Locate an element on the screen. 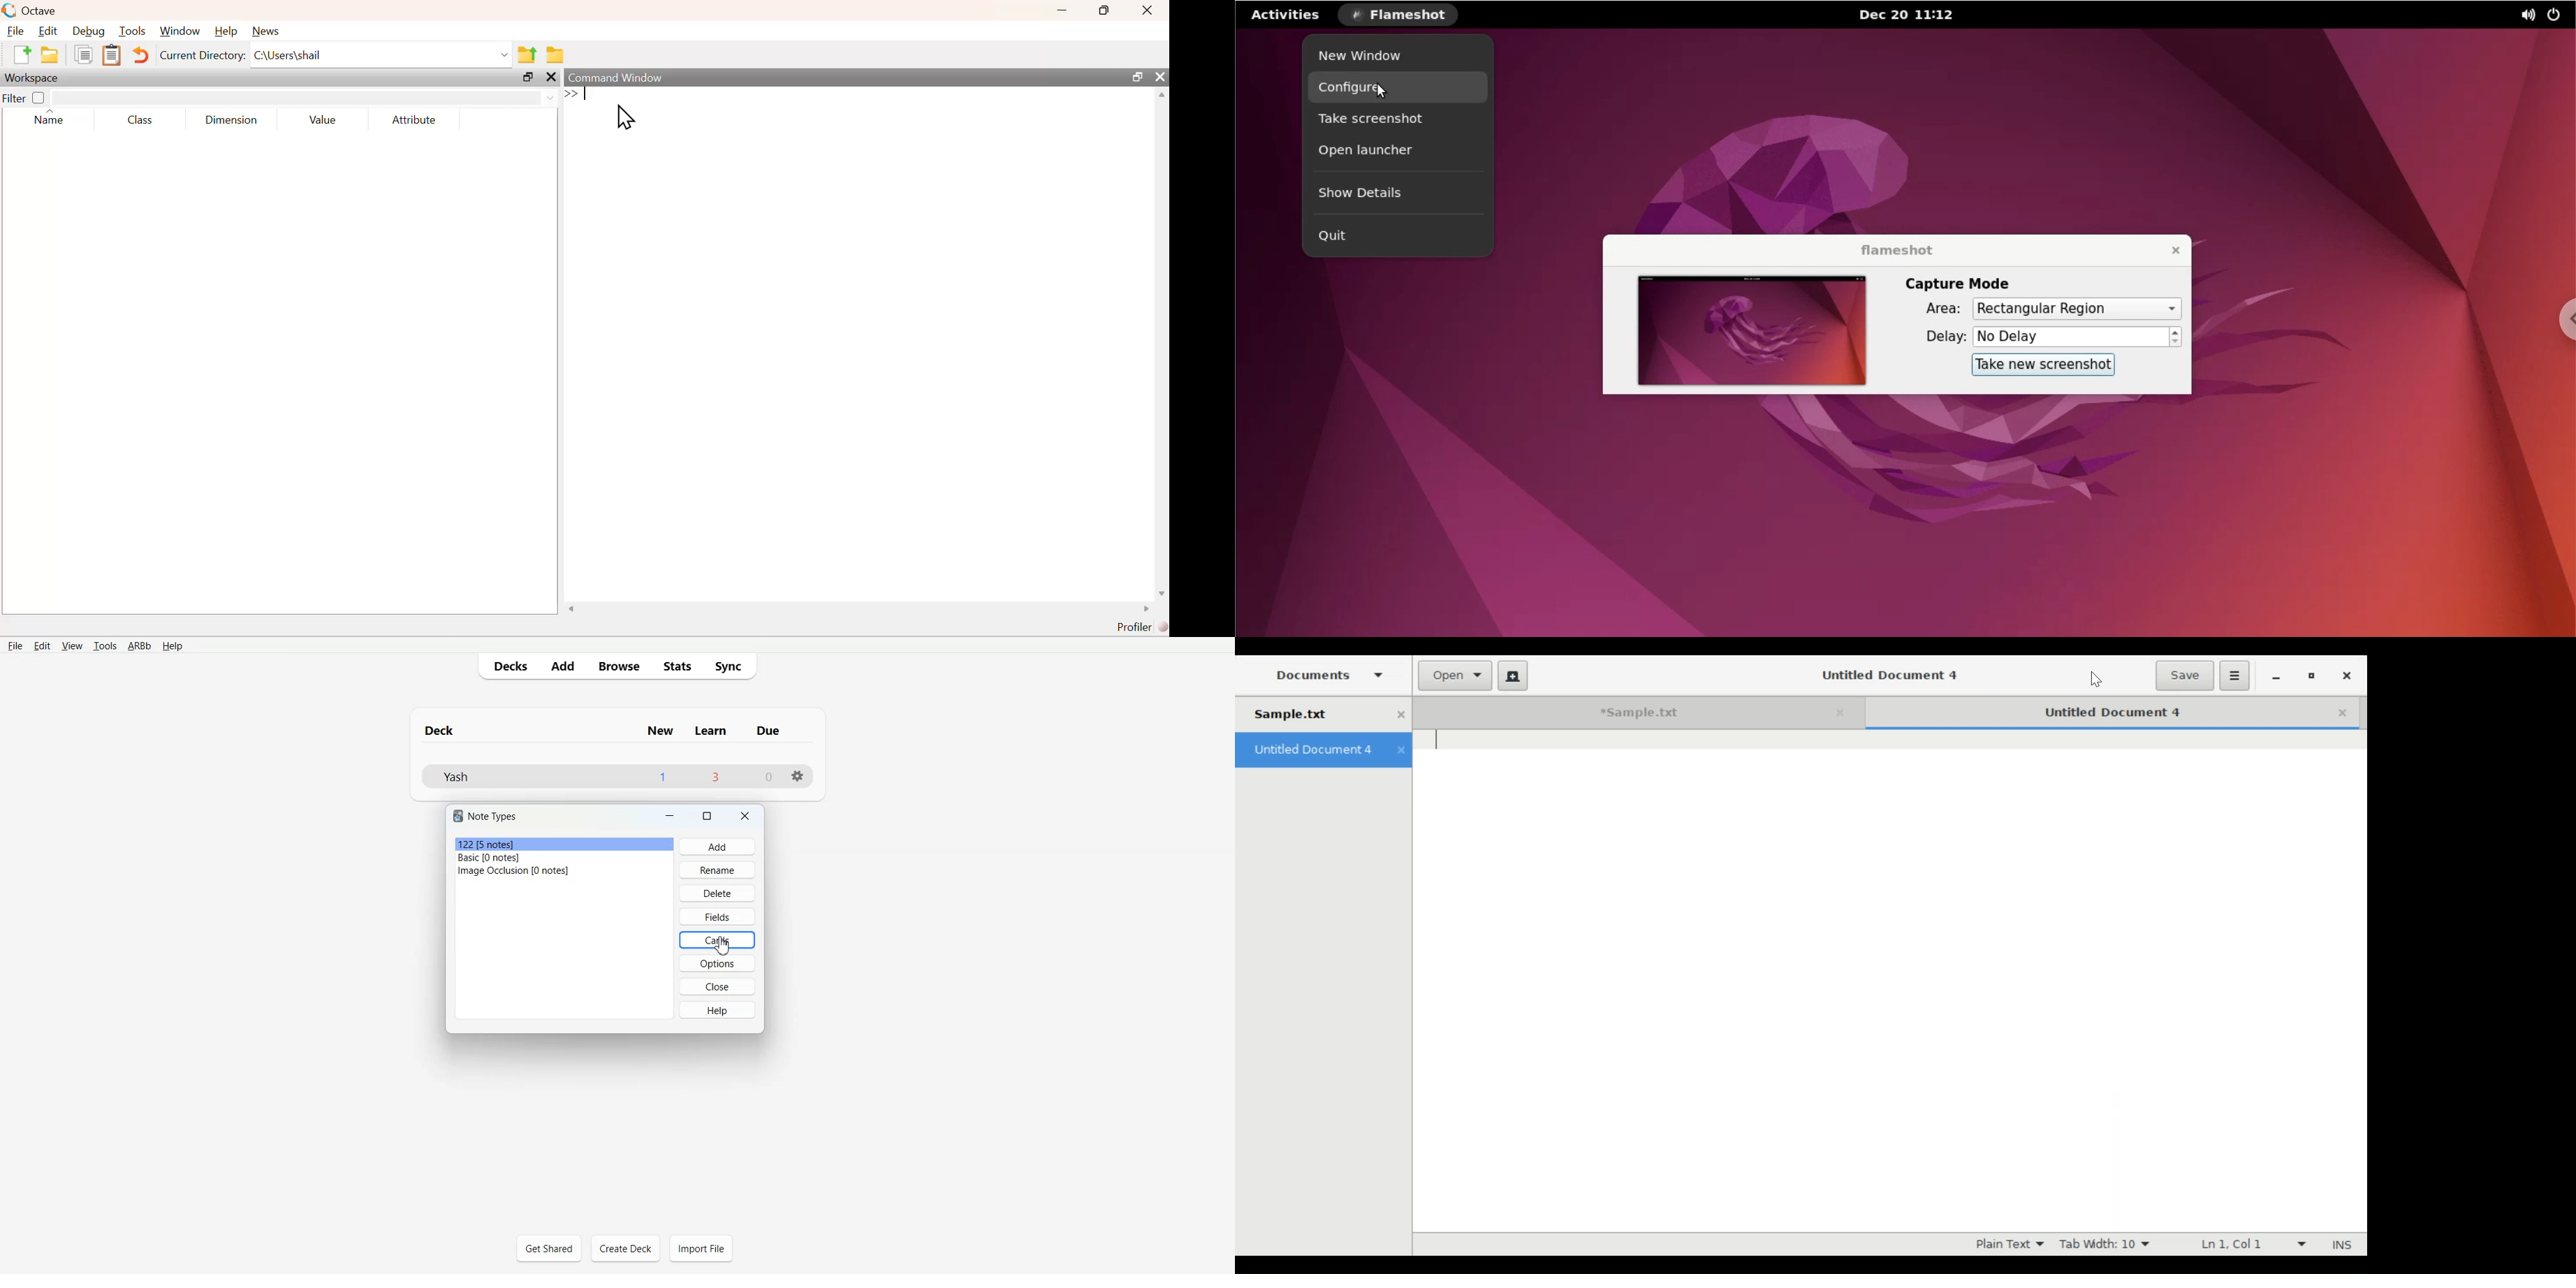  Sync is located at coordinates (732, 665).